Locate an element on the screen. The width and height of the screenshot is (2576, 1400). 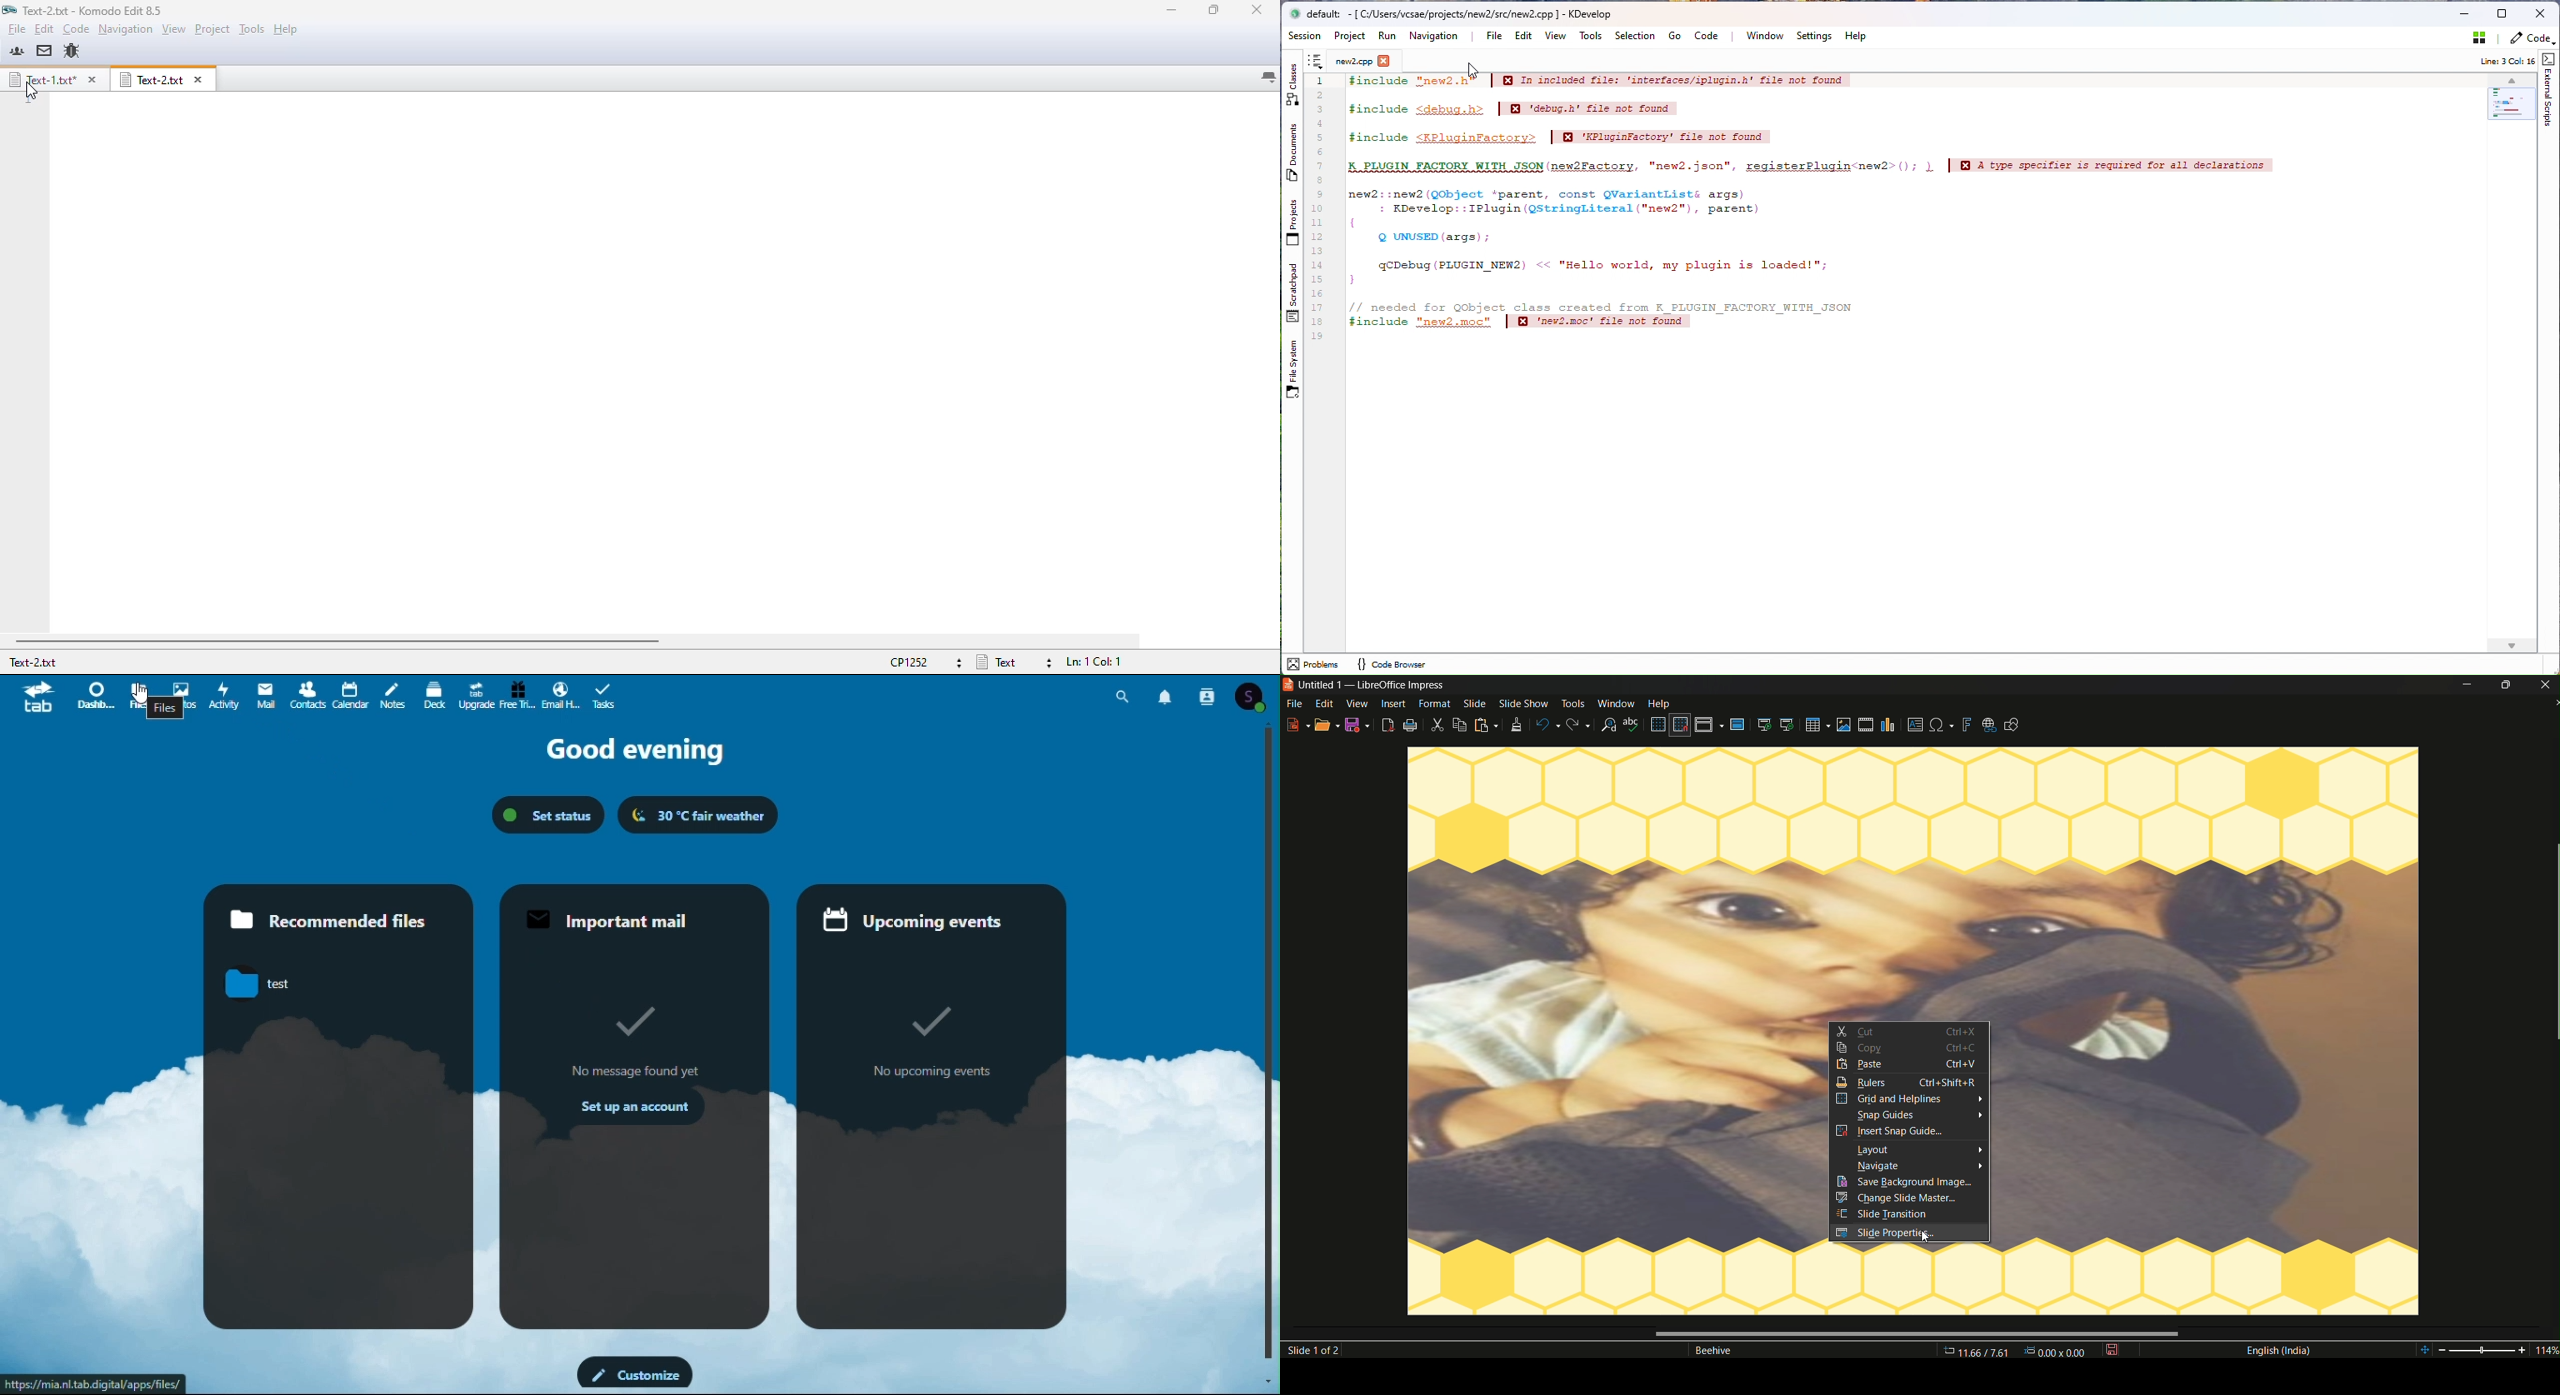
Help is located at coordinates (1856, 38).